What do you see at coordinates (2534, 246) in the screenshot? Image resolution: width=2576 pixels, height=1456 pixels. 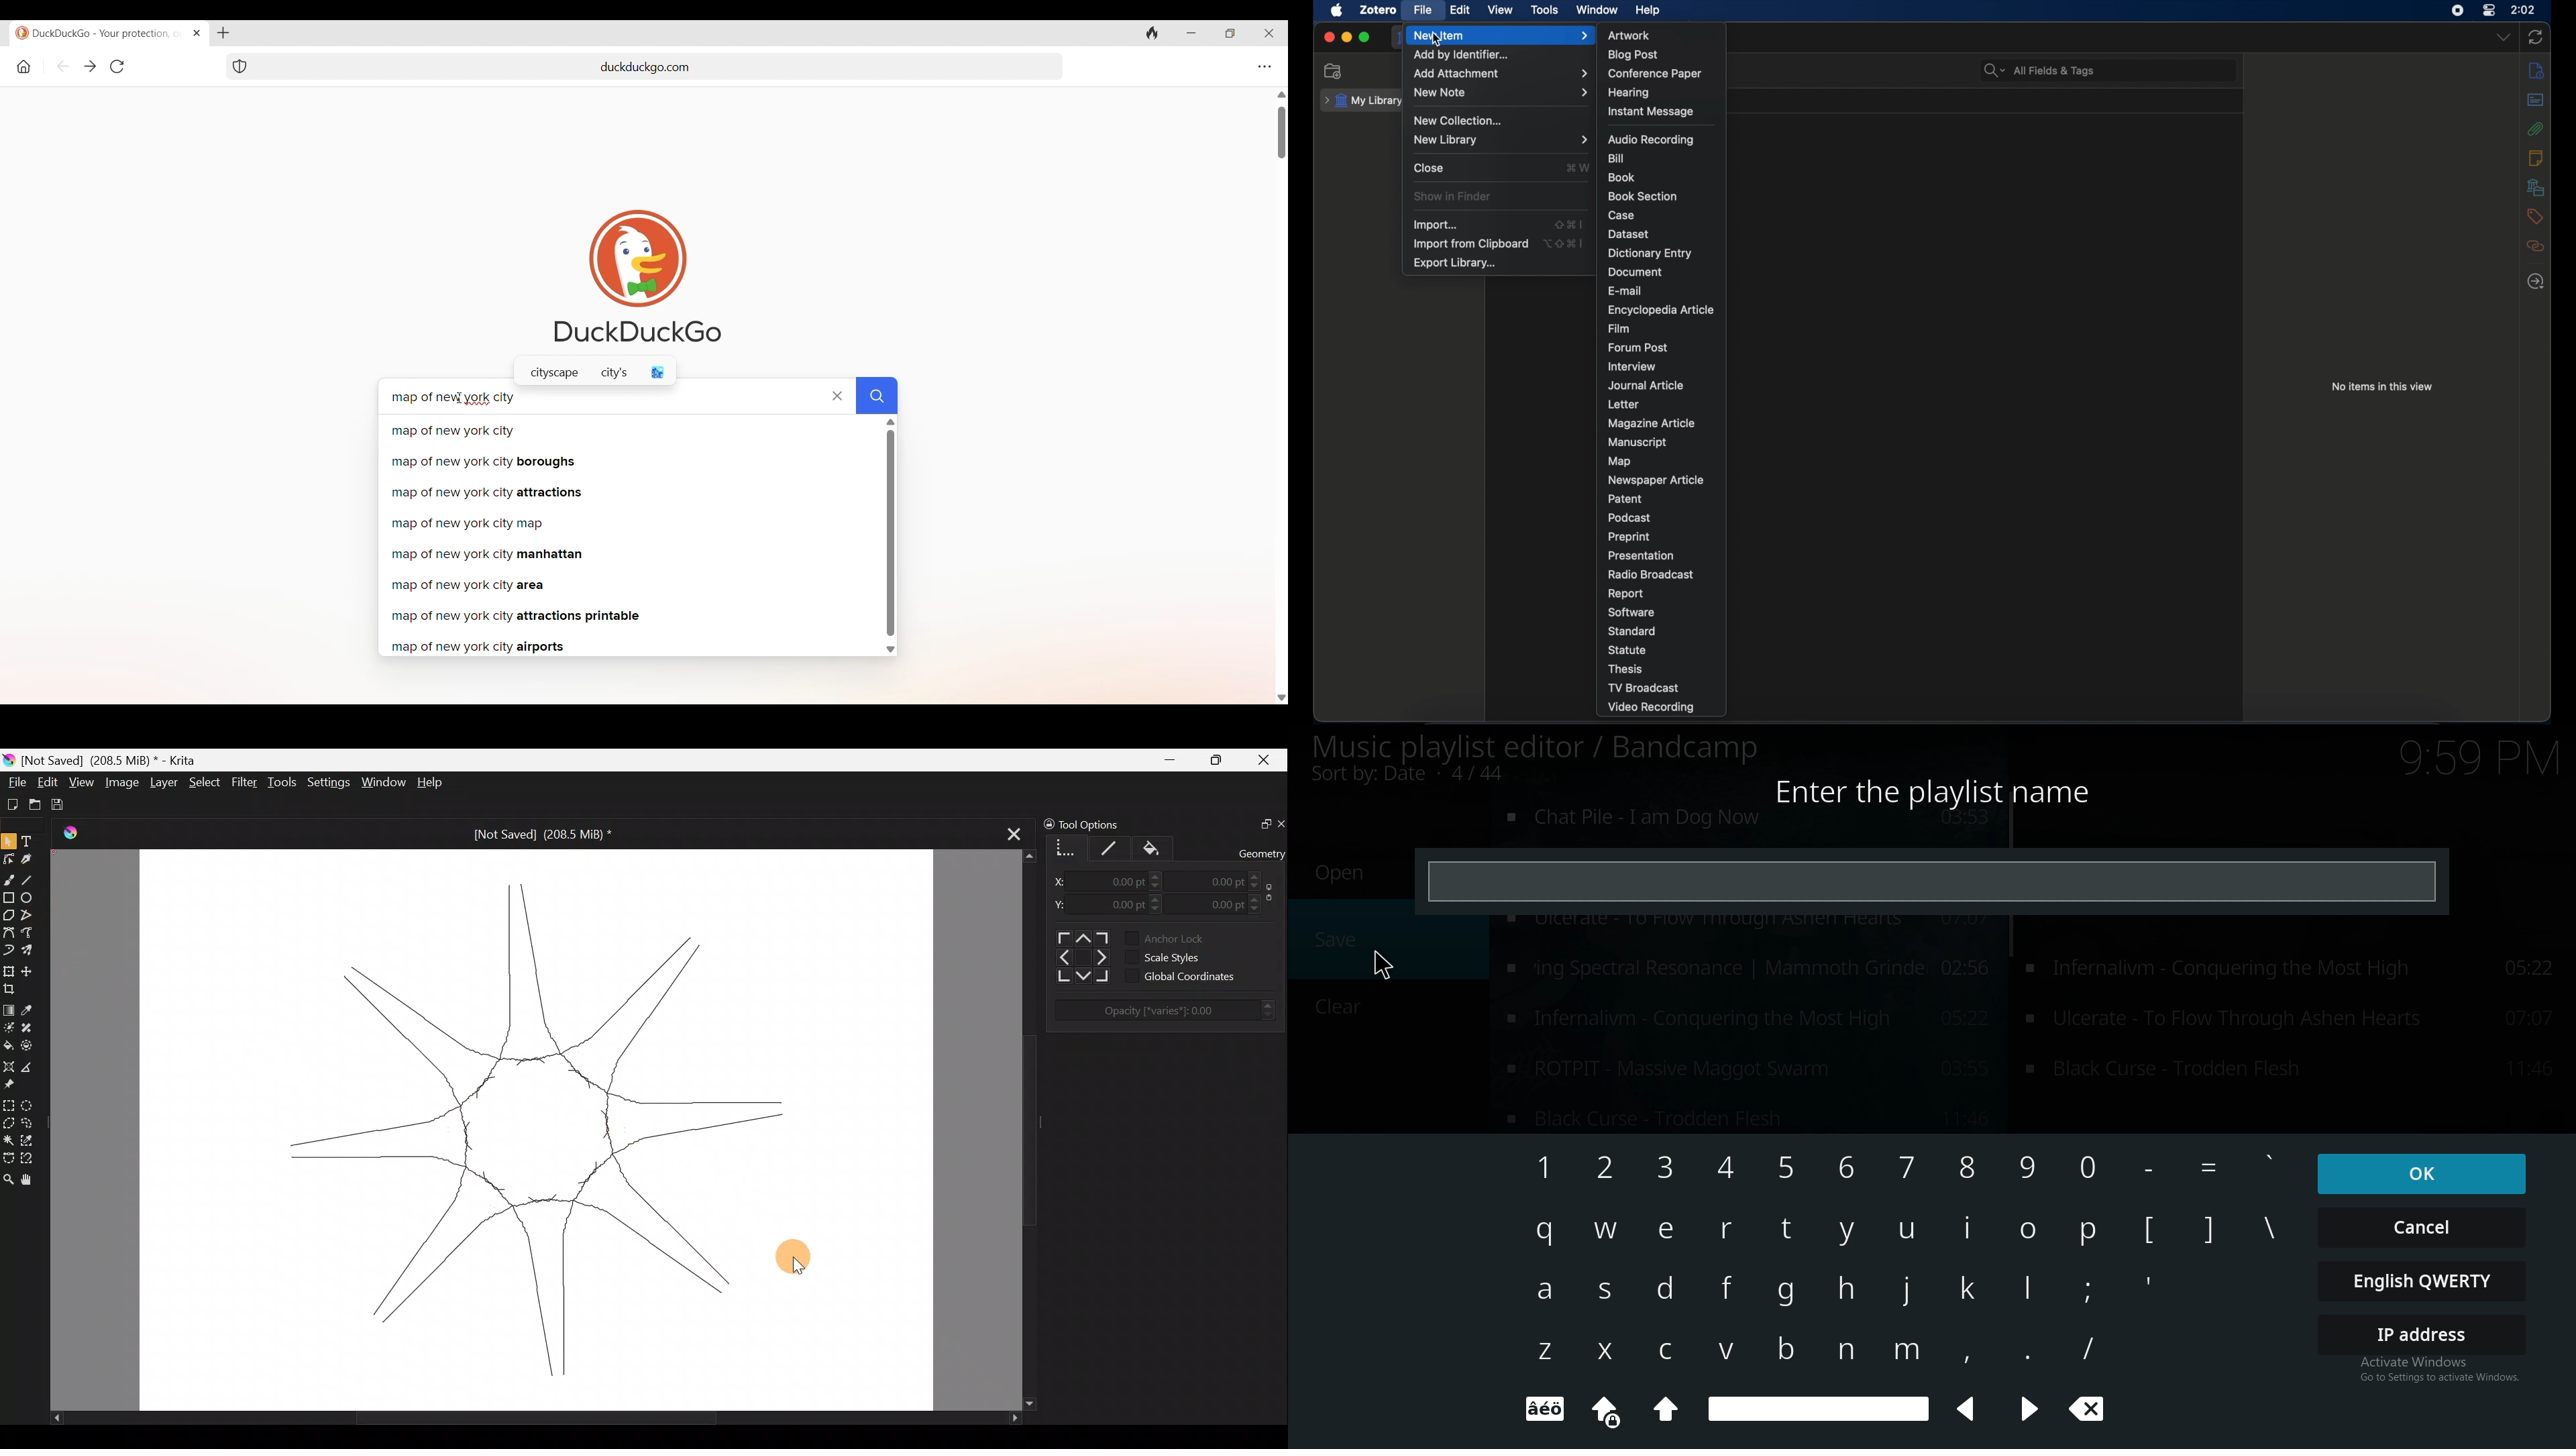 I see `related` at bounding box center [2534, 246].